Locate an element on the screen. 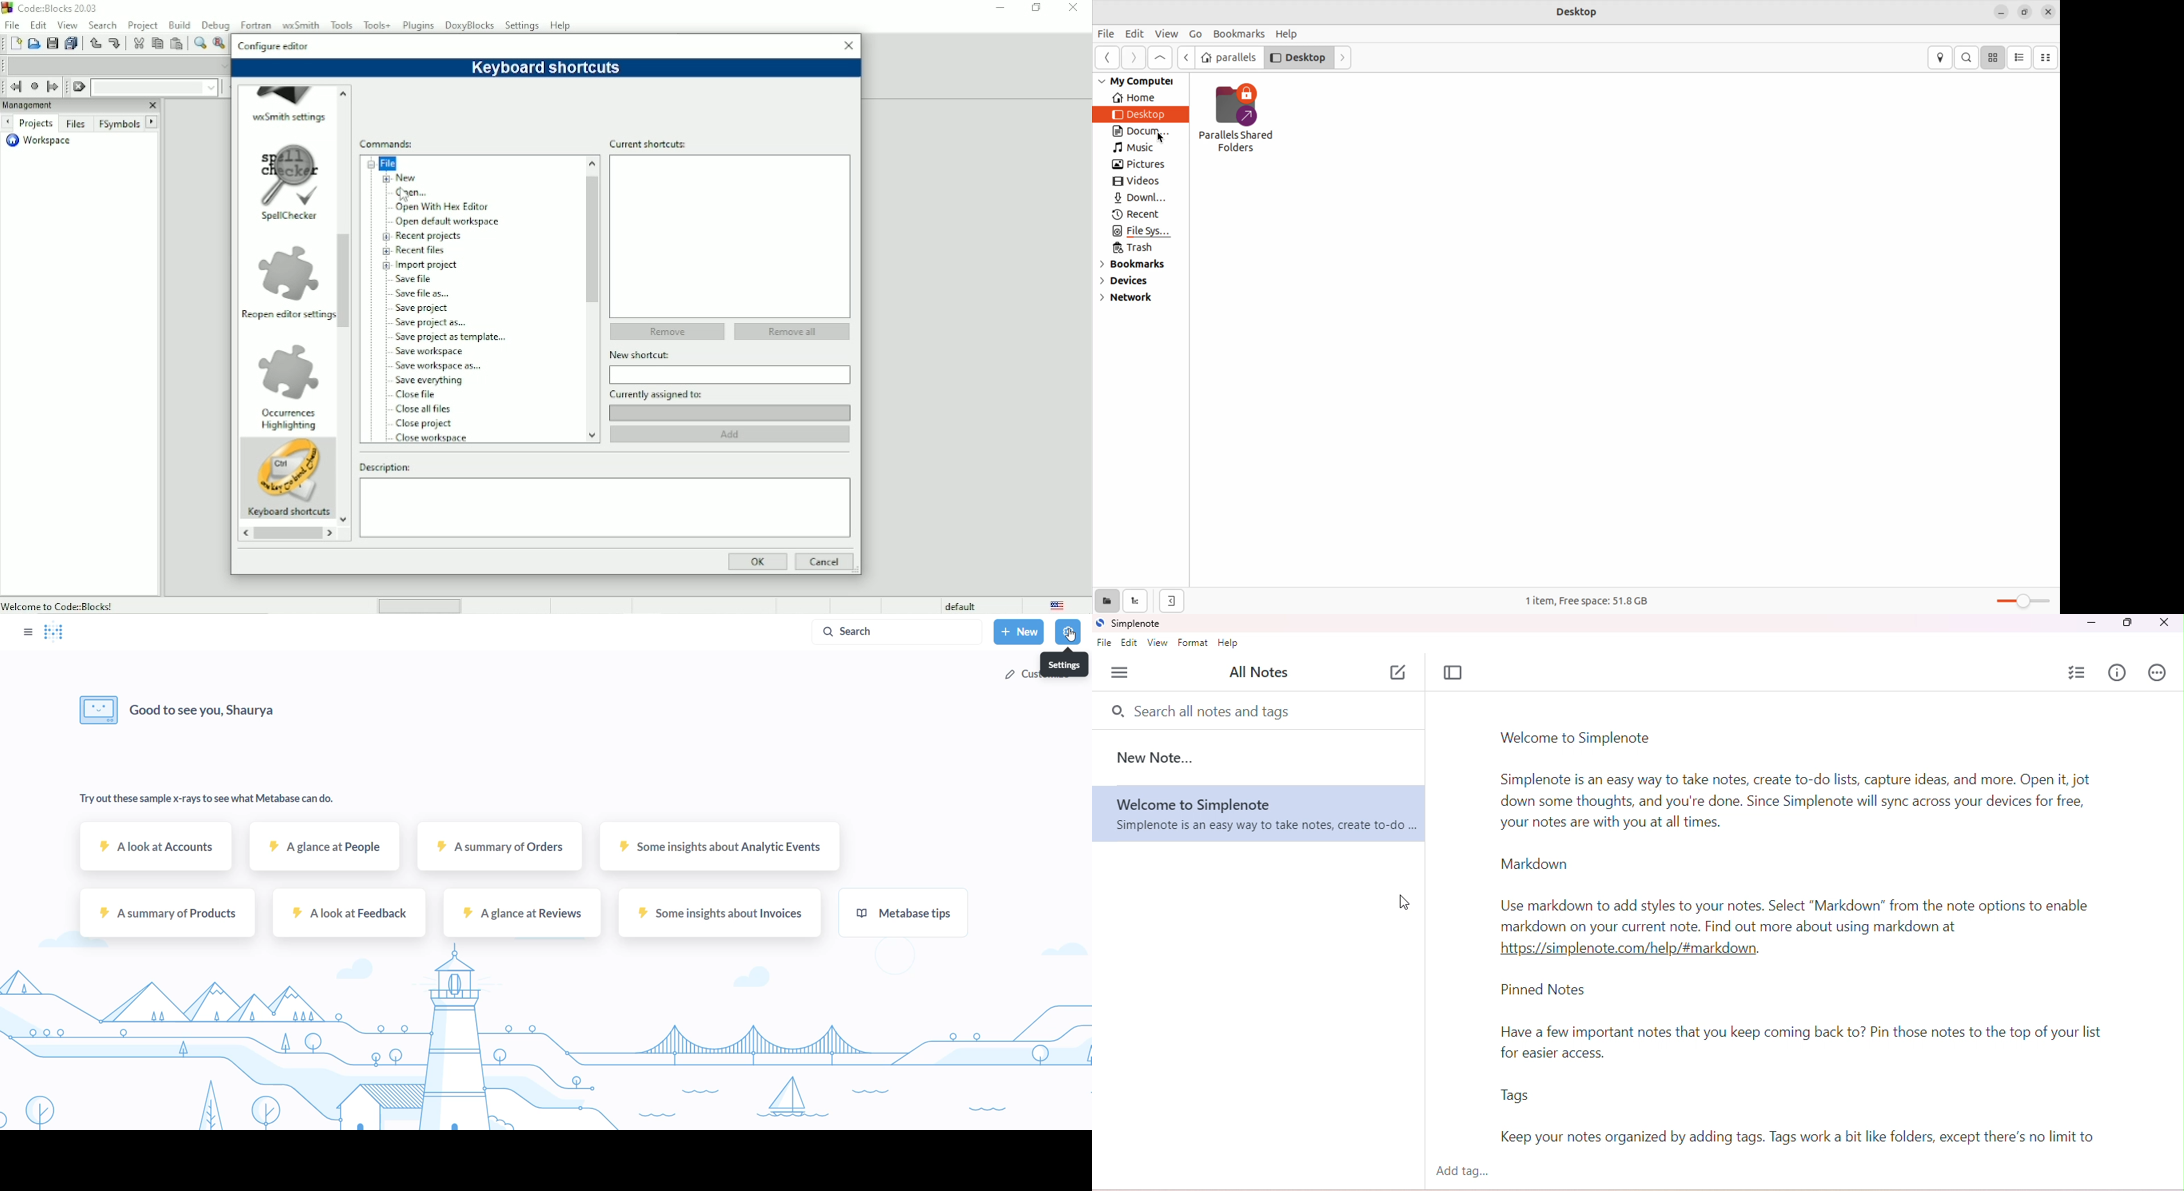 This screenshot has height=1204, width=2184. Project is located at coordinates (142, 24).